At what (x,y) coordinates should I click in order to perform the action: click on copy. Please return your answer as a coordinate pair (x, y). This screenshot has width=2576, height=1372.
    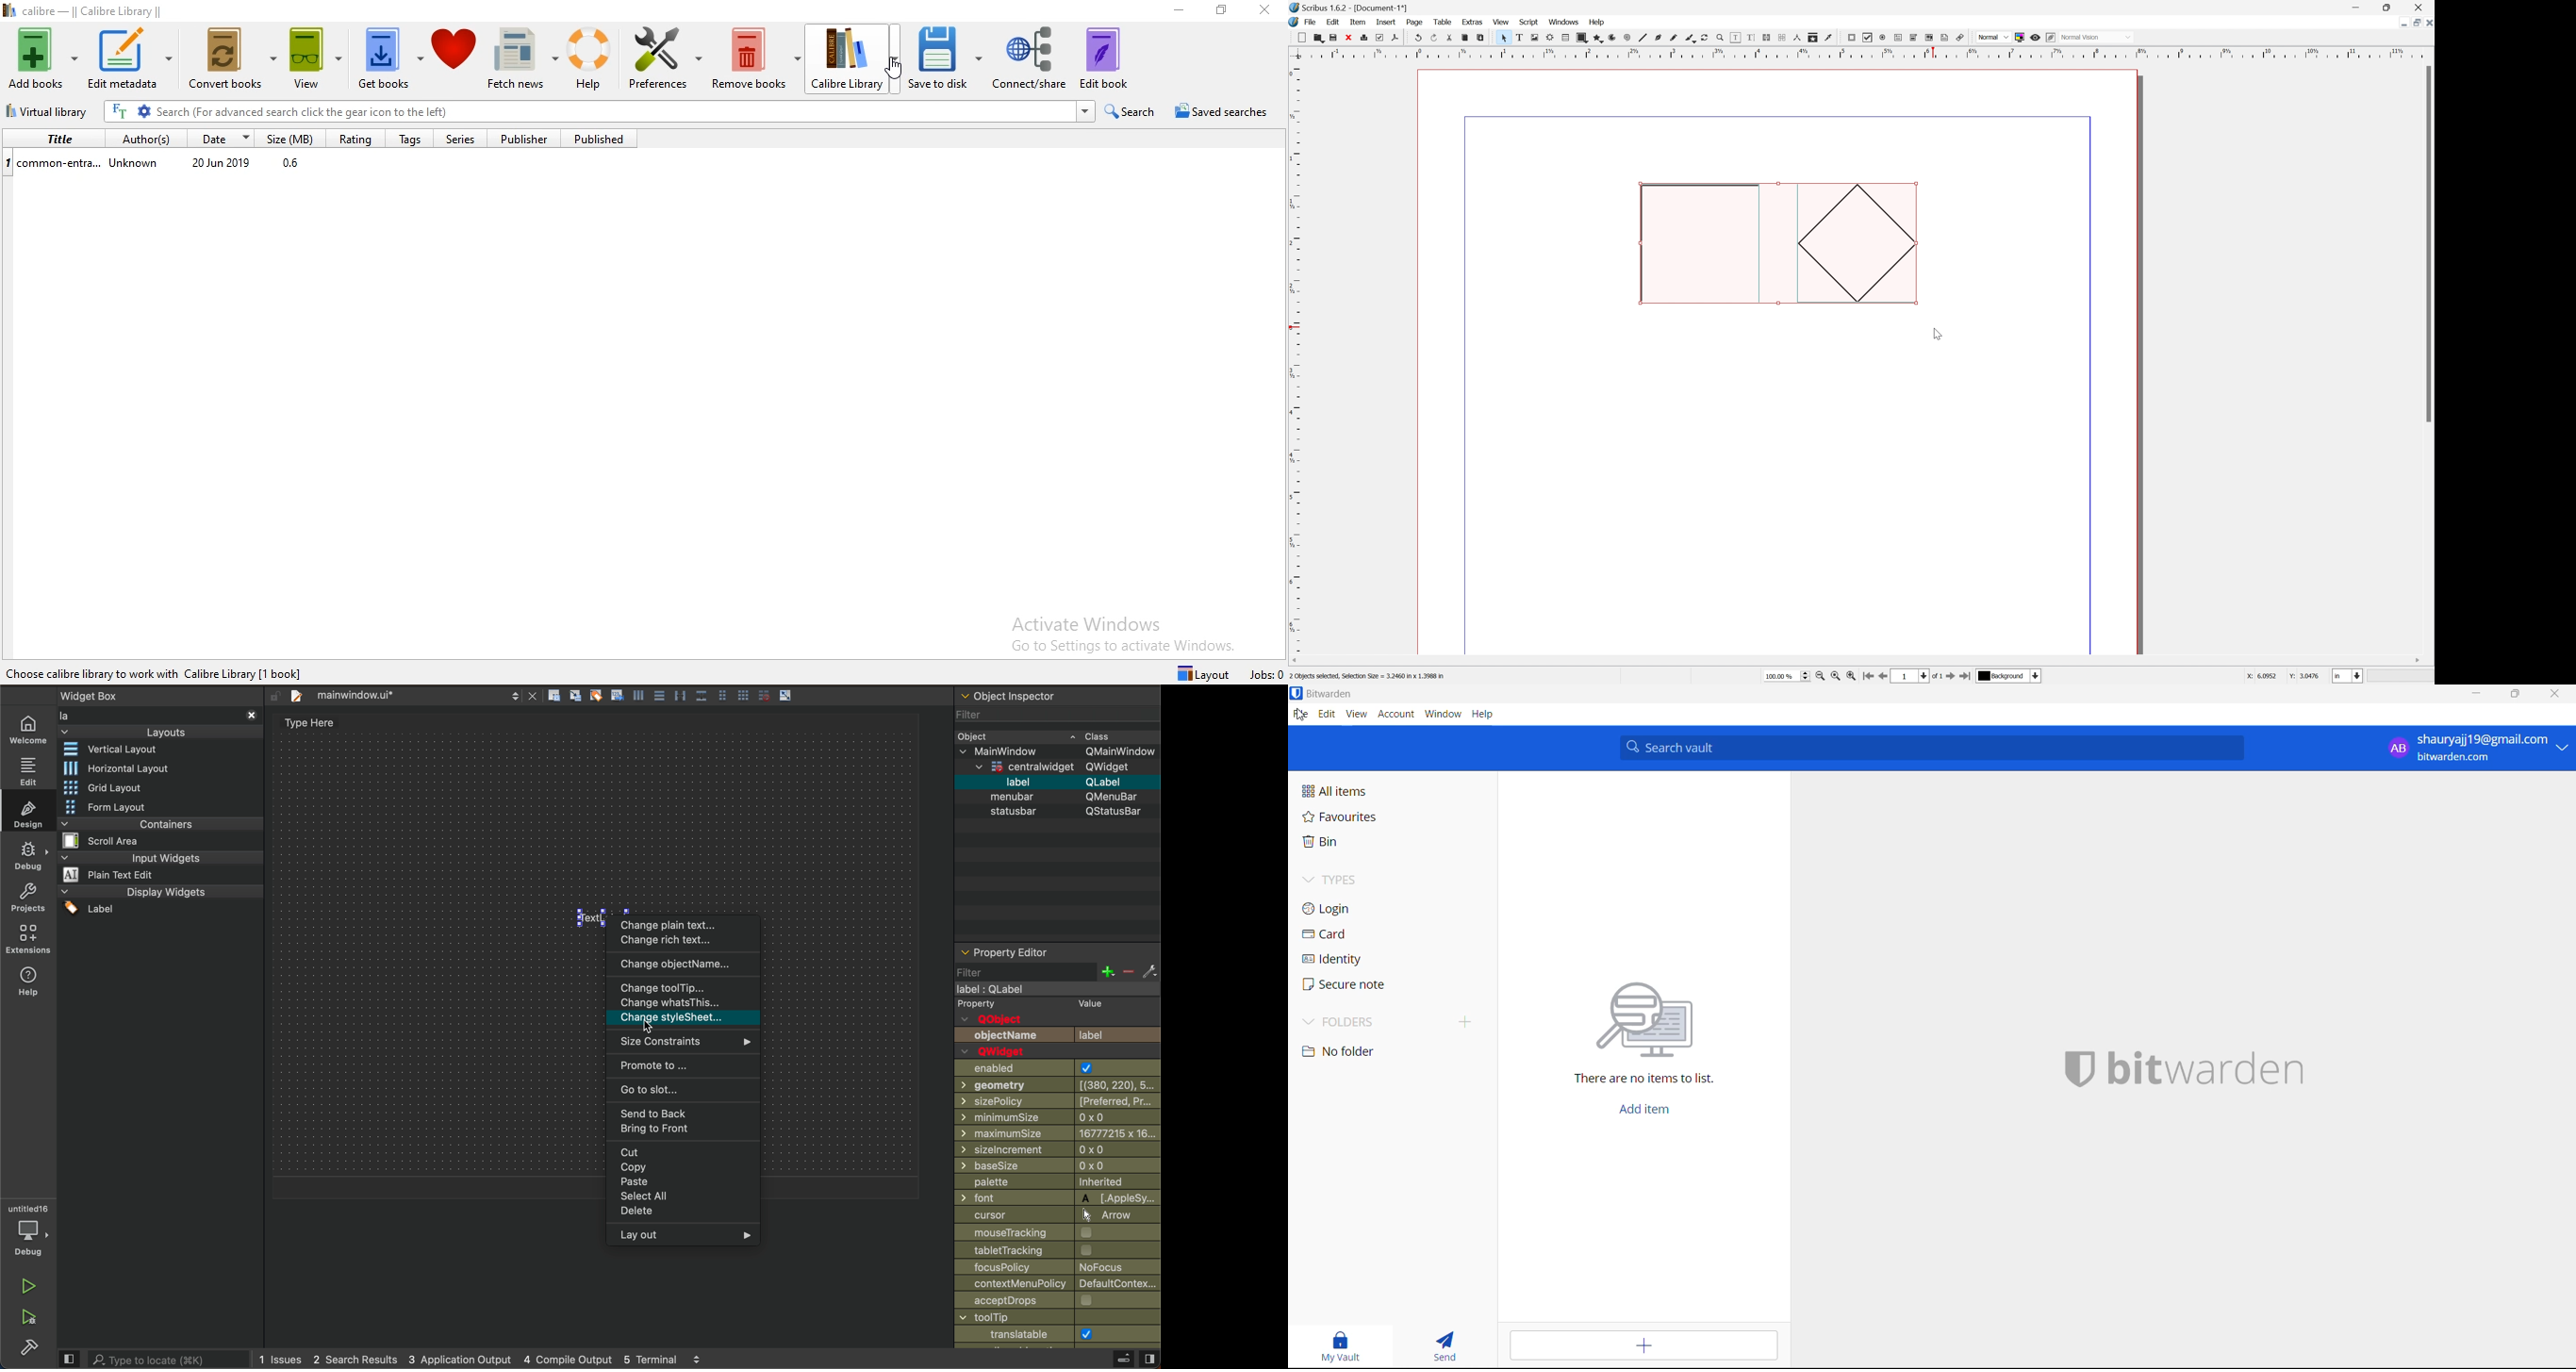
    Looking at the image, I should click on (1464, 37).